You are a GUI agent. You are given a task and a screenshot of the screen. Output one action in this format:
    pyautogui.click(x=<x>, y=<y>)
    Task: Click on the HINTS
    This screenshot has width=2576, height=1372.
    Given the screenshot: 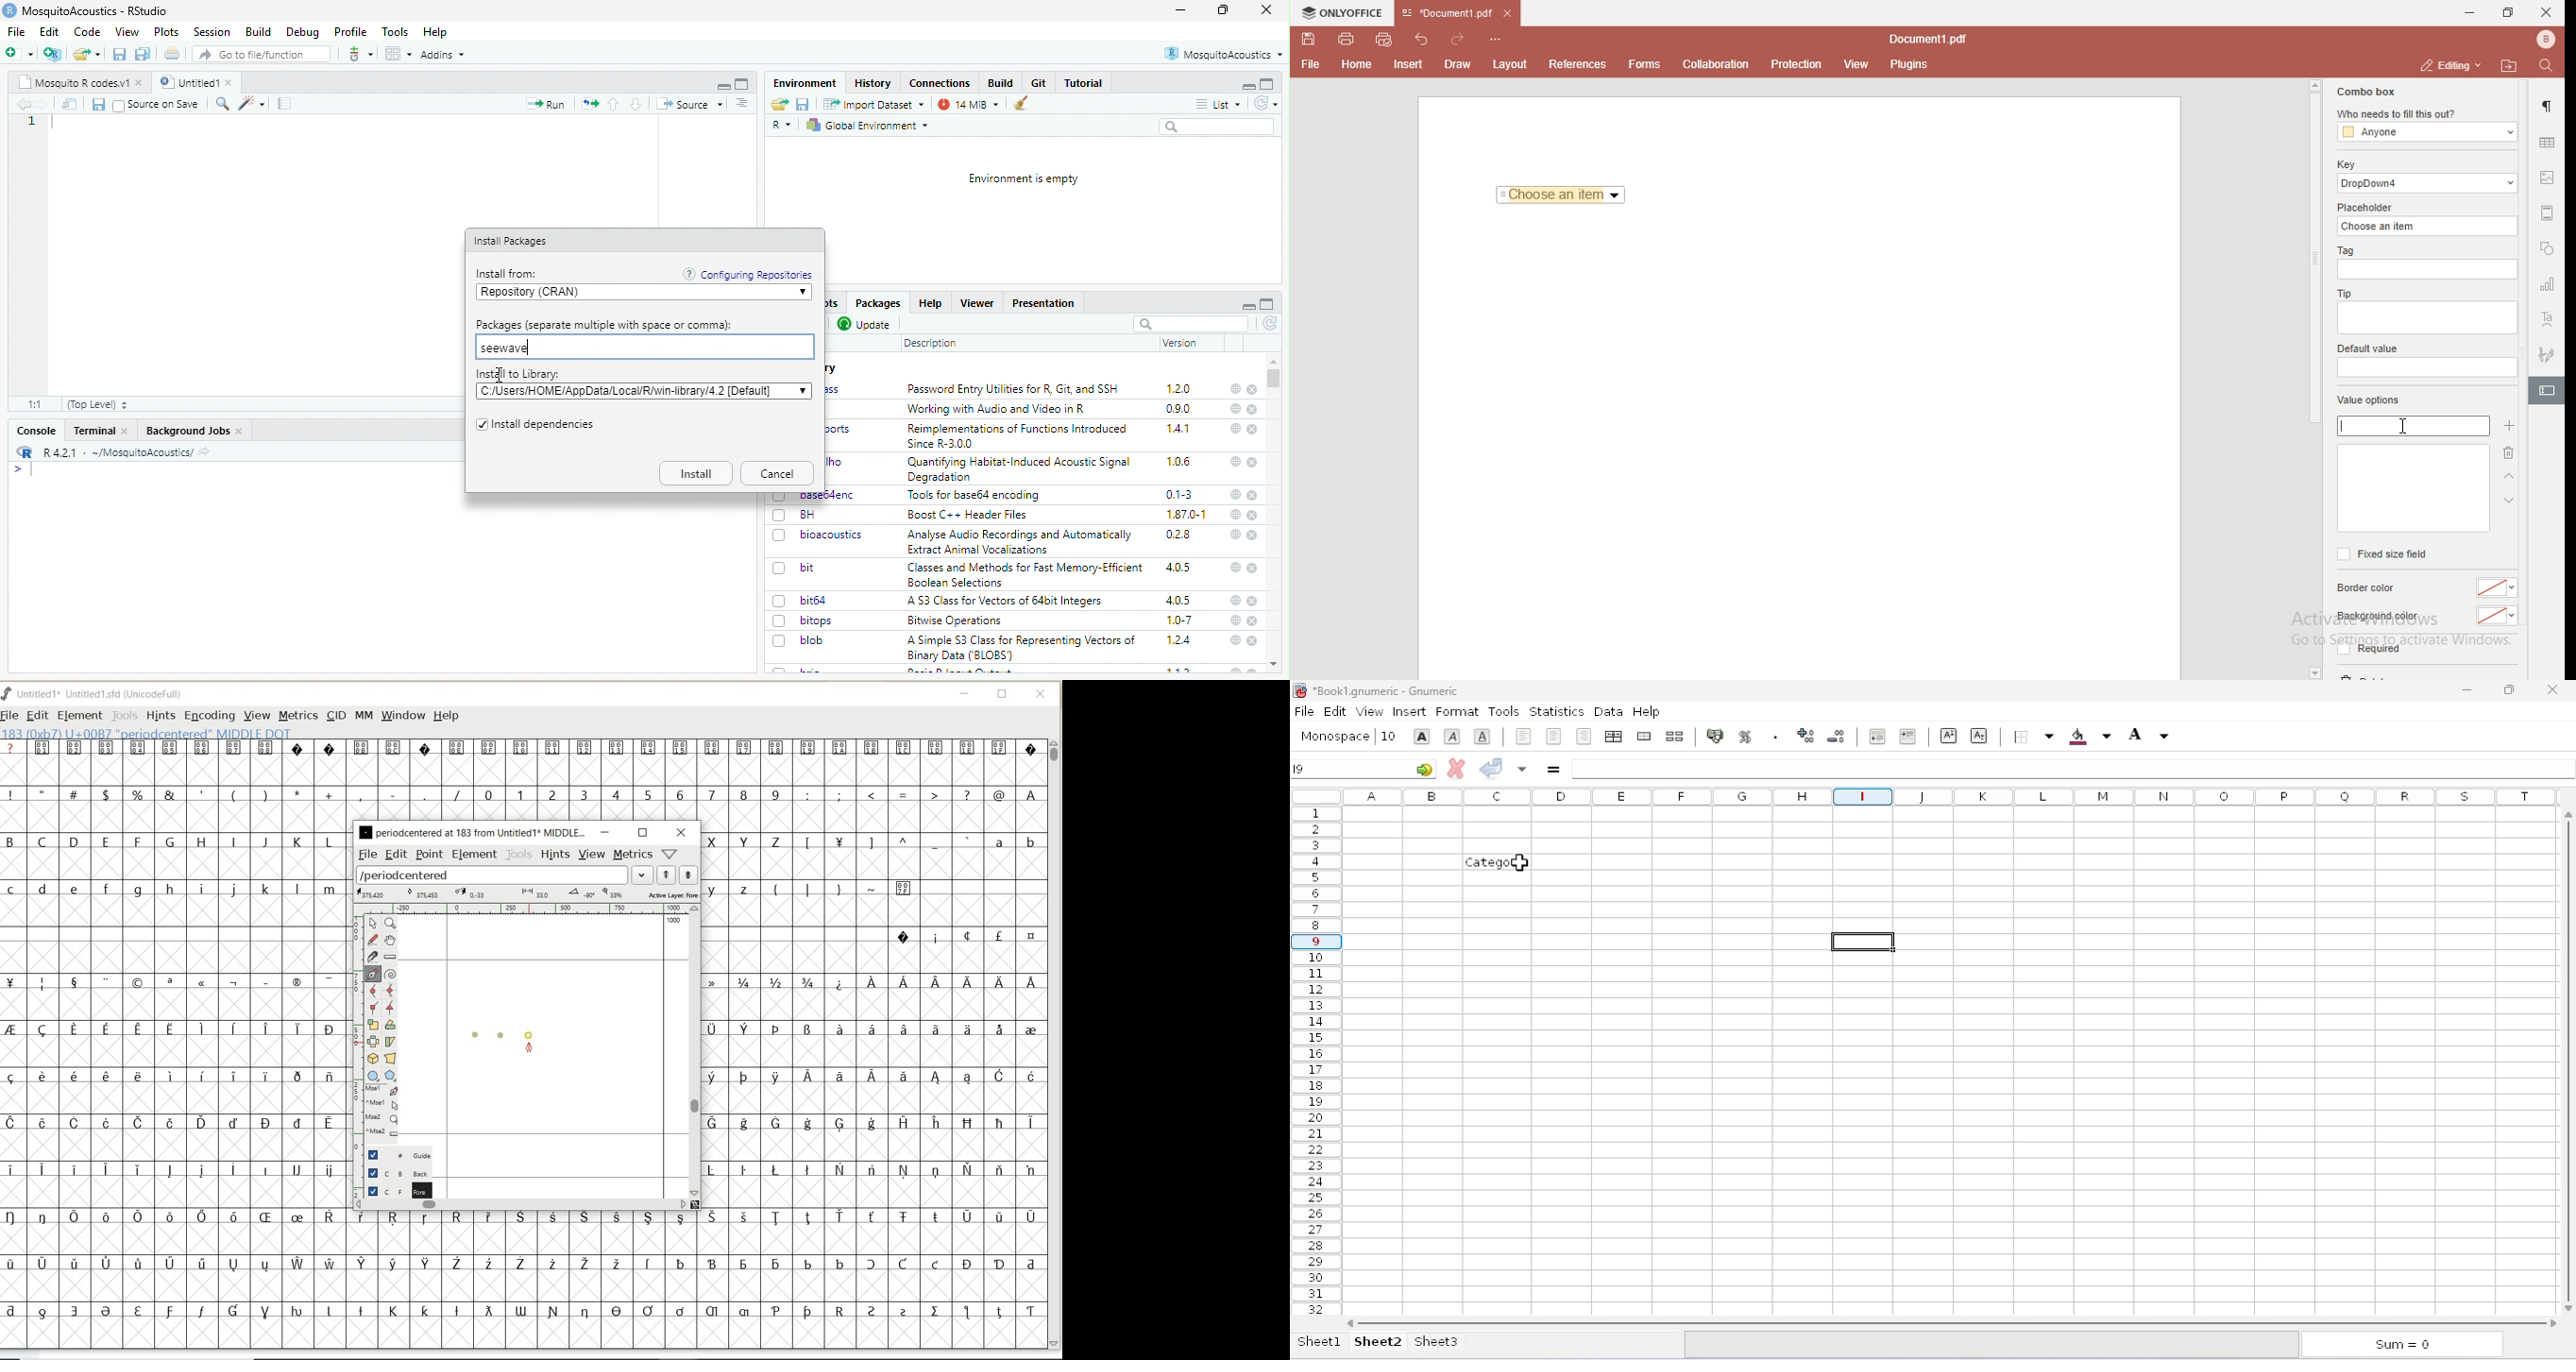 What is the action you would take?
    pyautogui.click(x=160, y=715)
    